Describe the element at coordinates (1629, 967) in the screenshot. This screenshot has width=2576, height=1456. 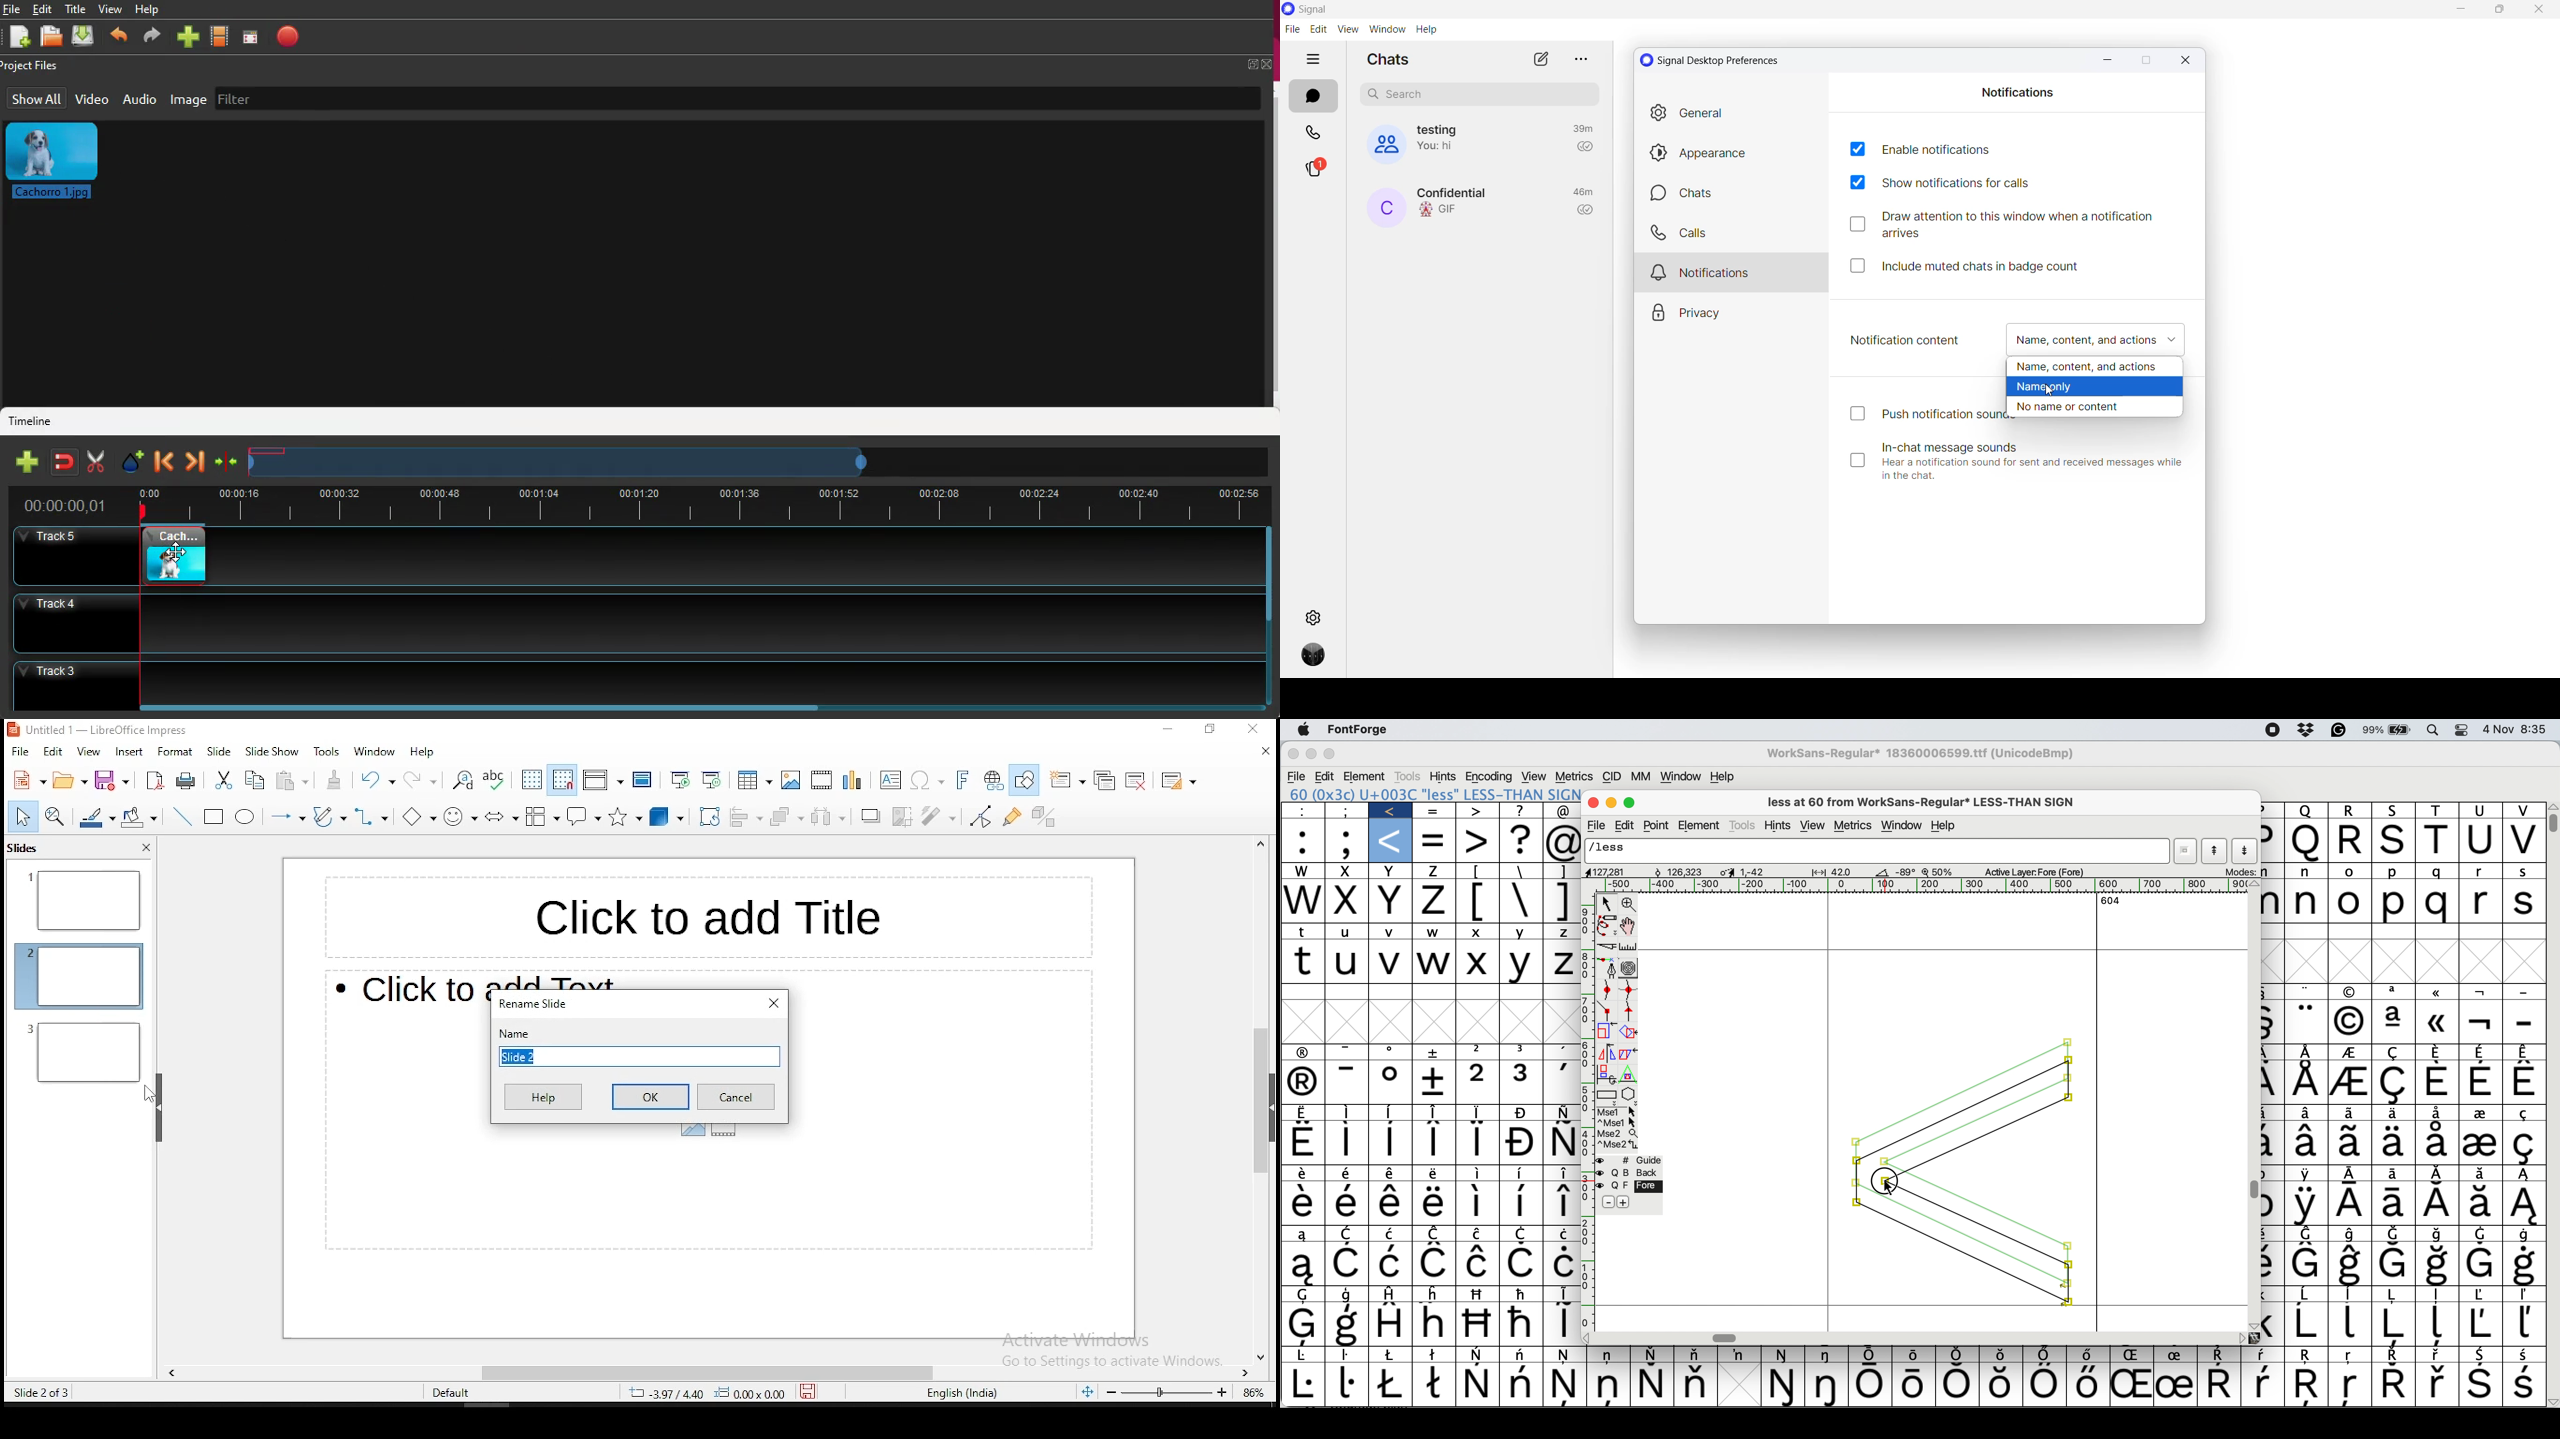
I see `change whether spiro is active or not` at that location.